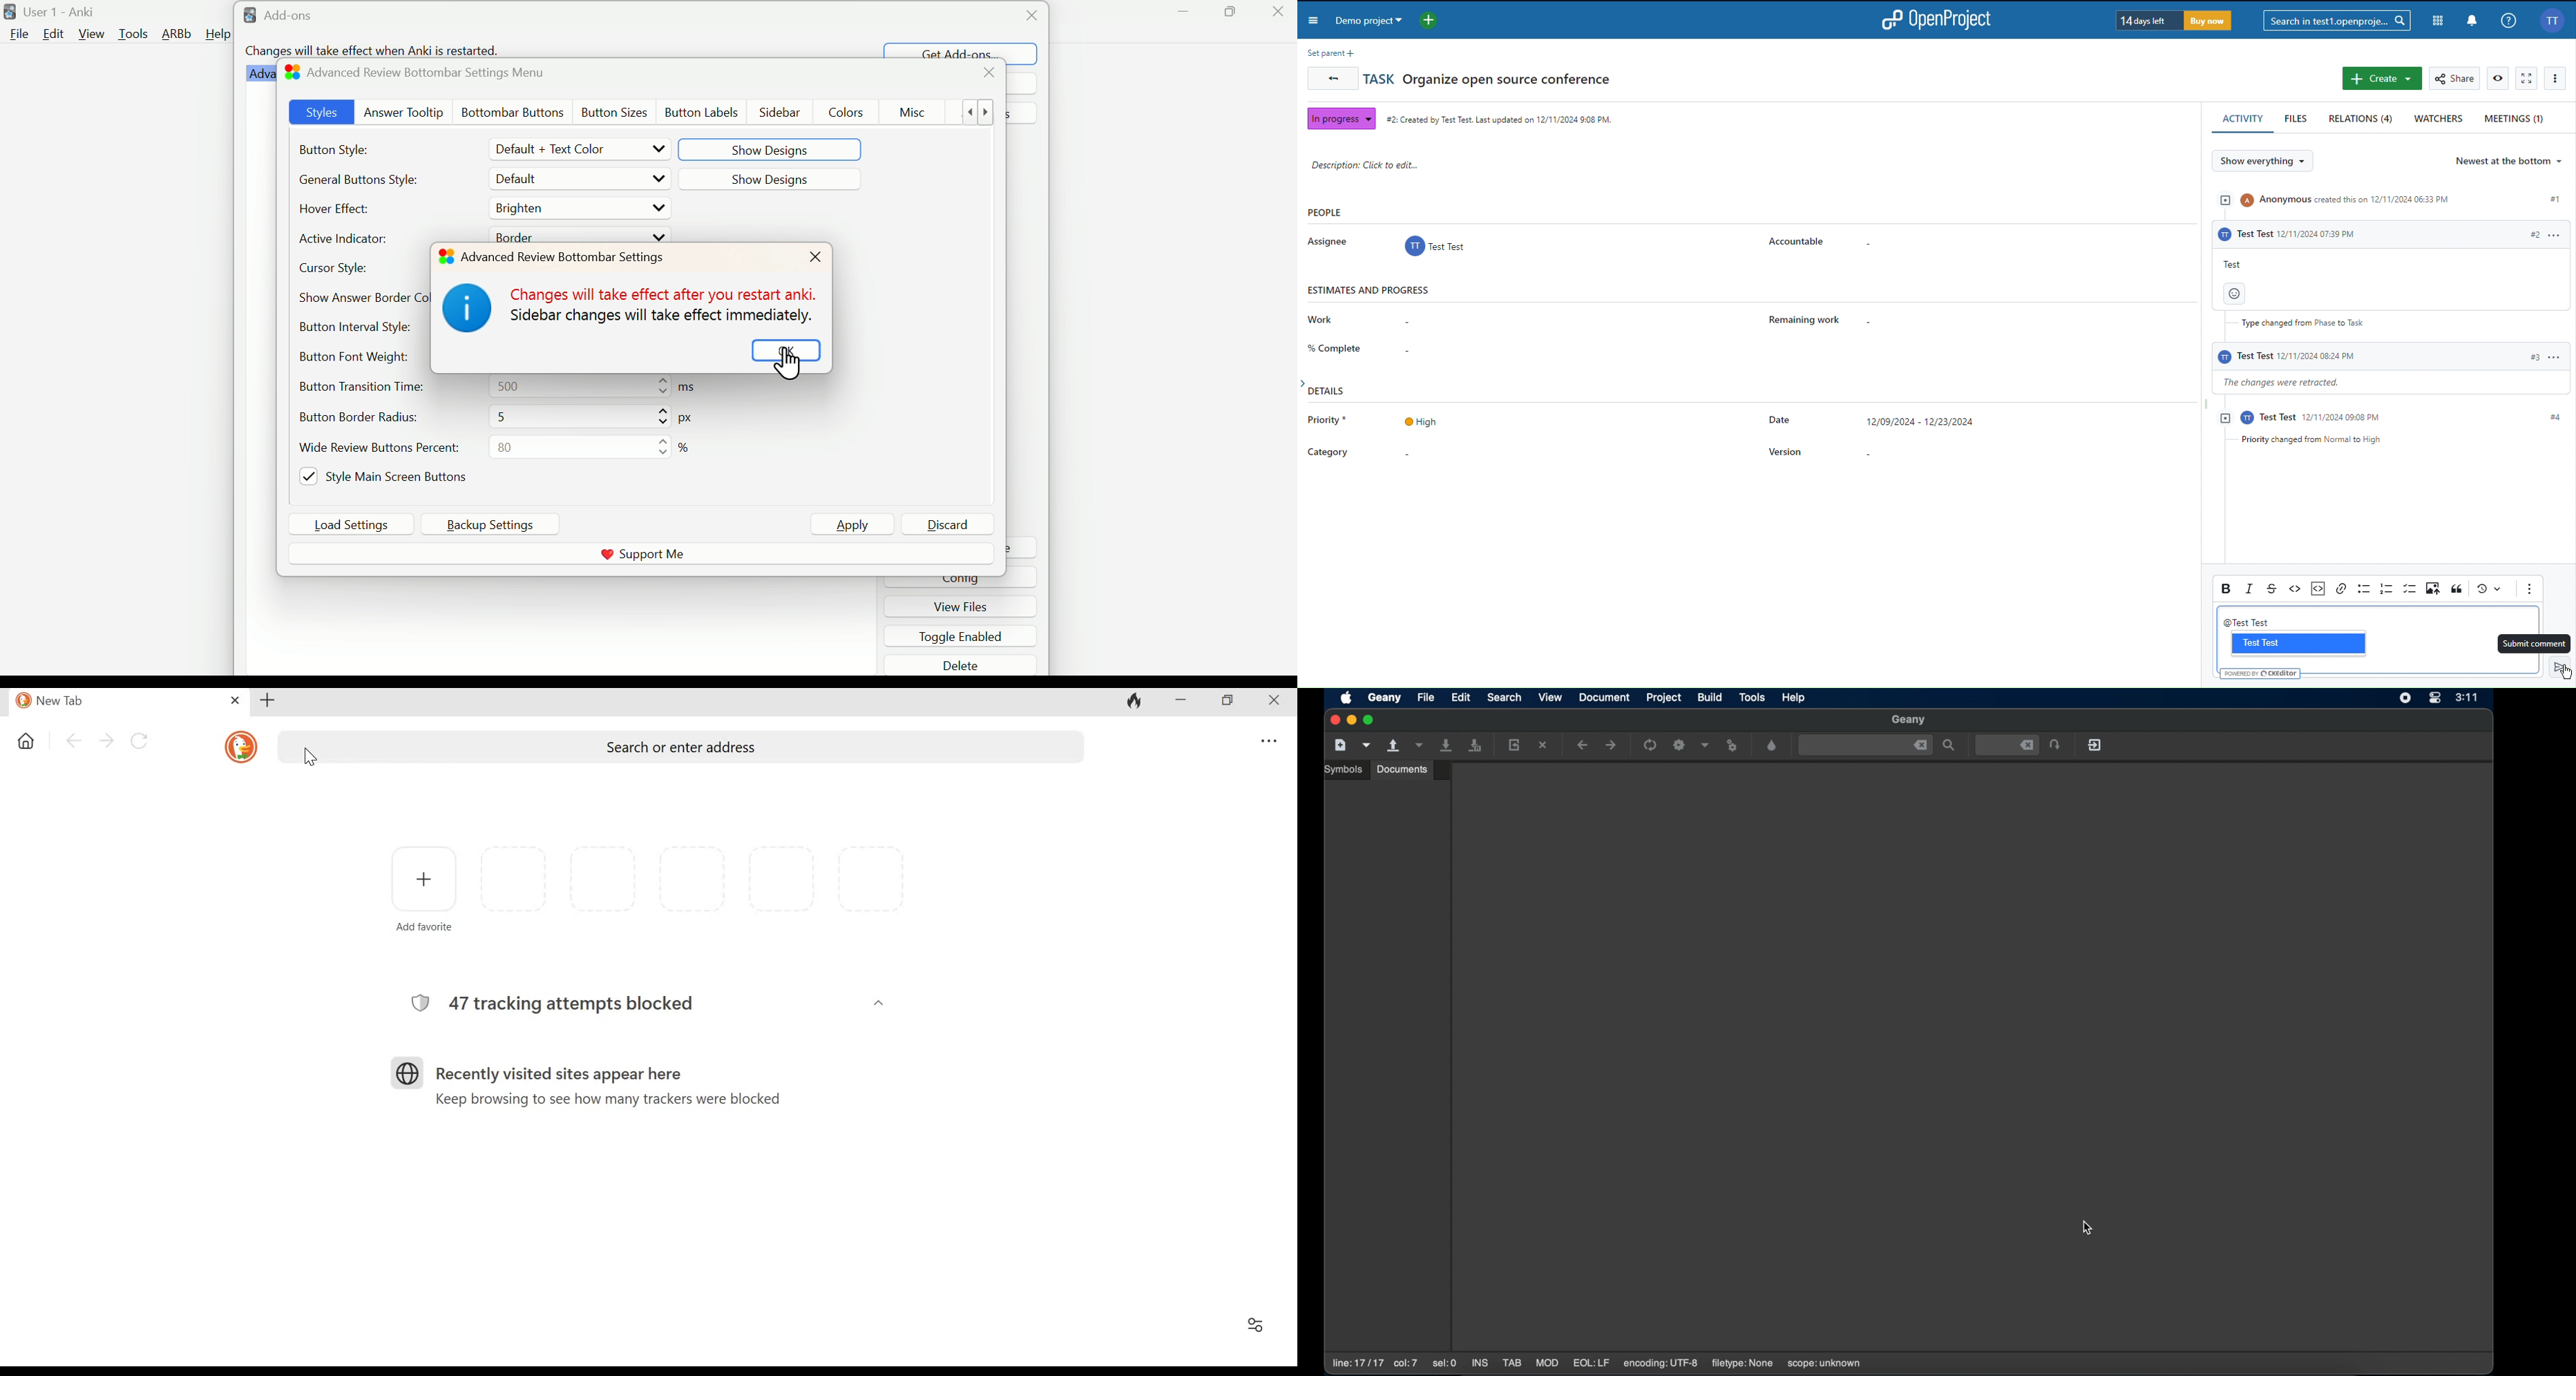 The image size is (2576, 1400). I want to click on 47 tracking attempts blocked, so click(577, 1004).